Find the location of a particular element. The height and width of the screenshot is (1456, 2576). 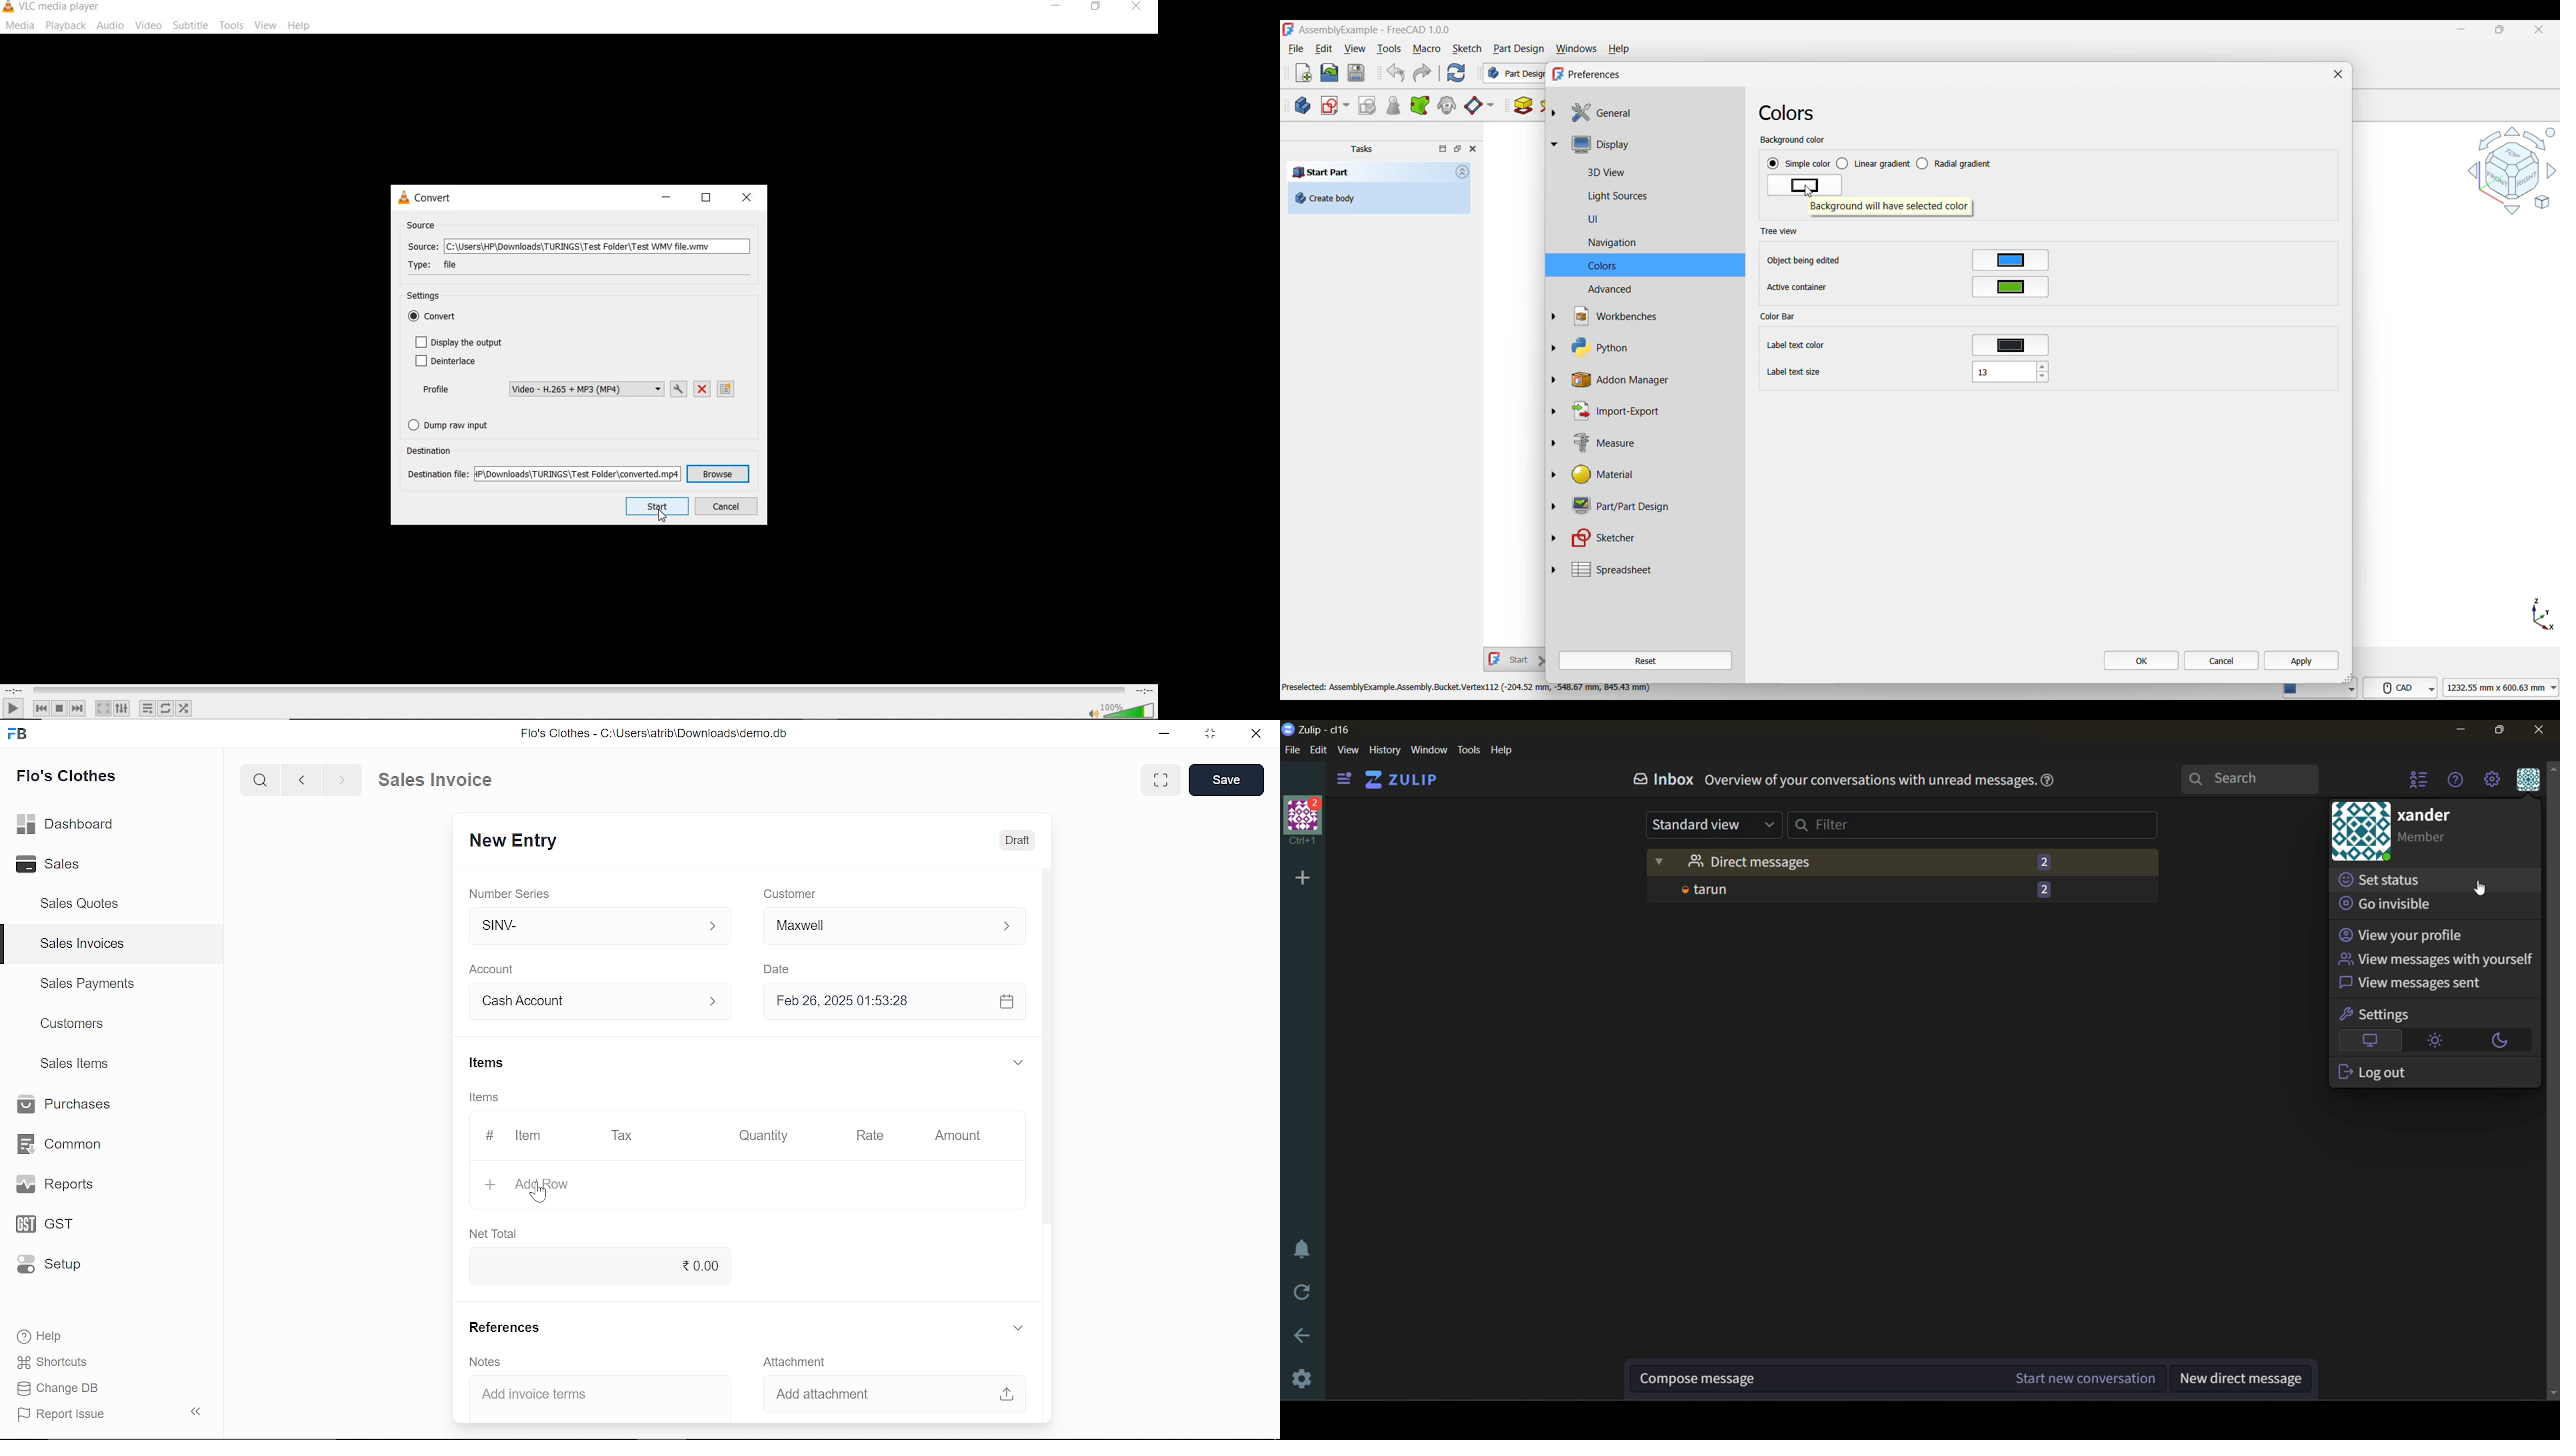

Flo's Clothes is located at coordinates (66, 778).